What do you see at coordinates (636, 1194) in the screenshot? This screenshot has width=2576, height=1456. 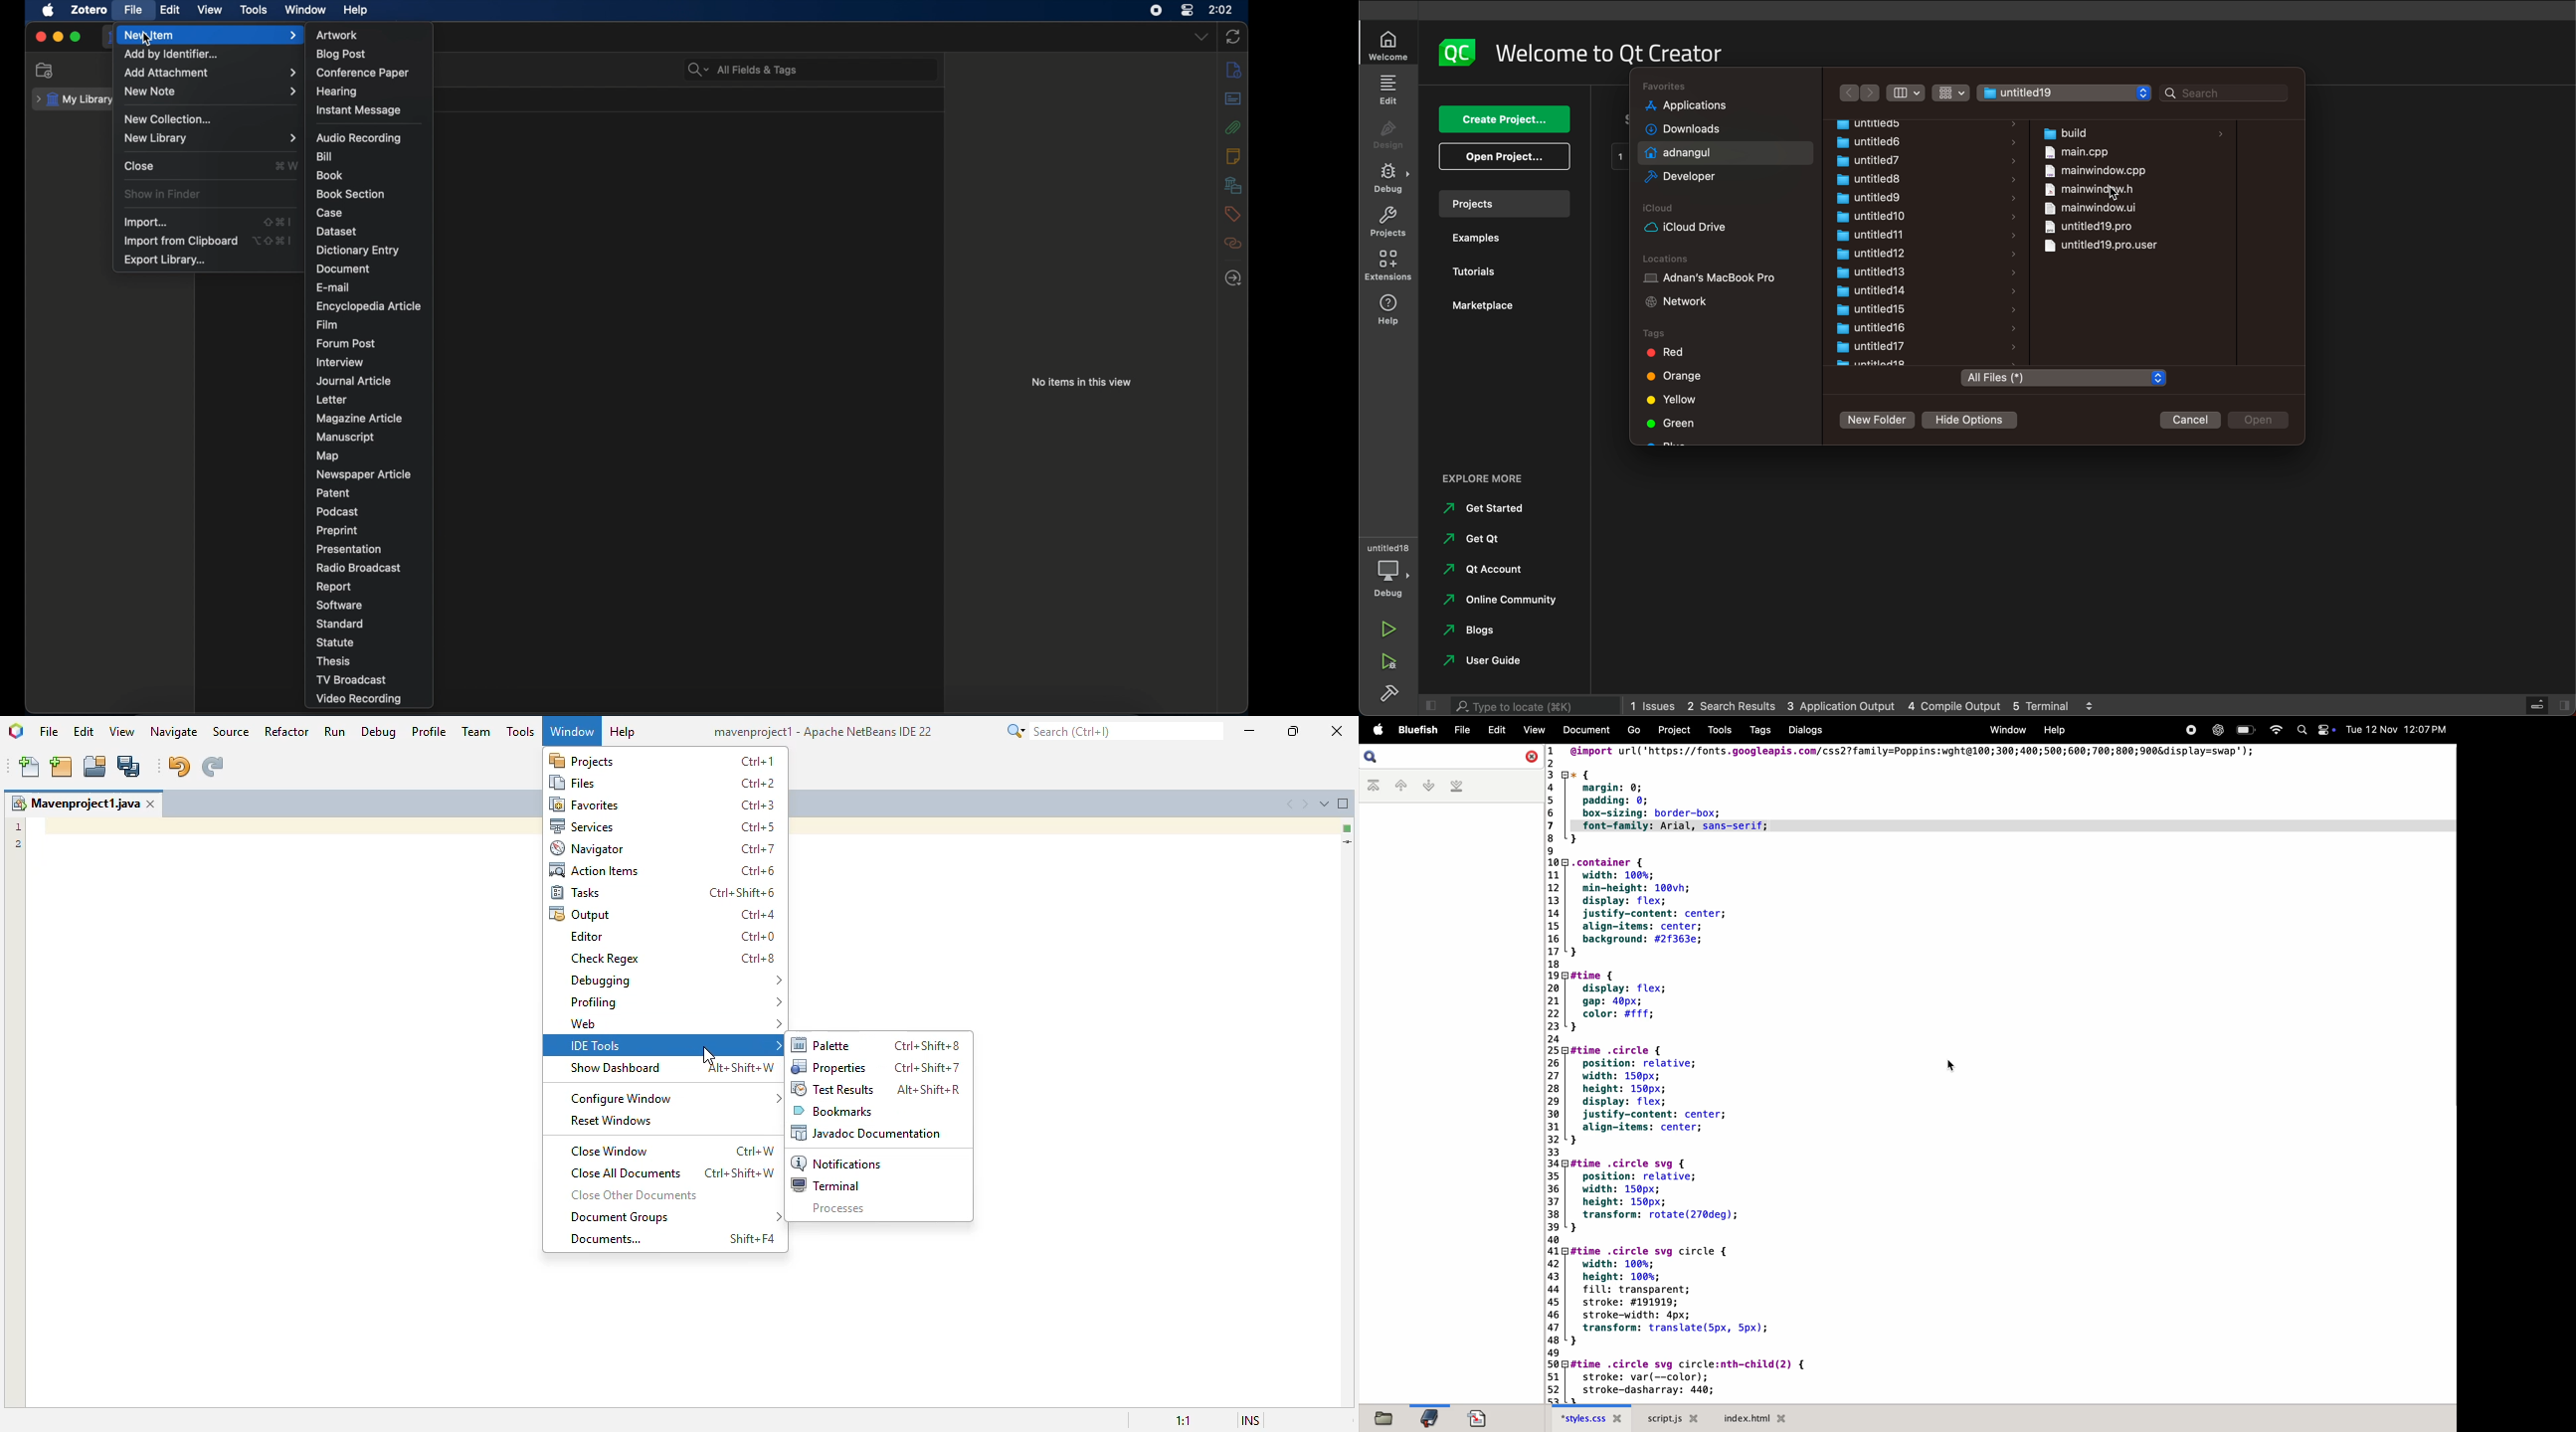 I see `close other documents` at bounding box center [636, 1194].